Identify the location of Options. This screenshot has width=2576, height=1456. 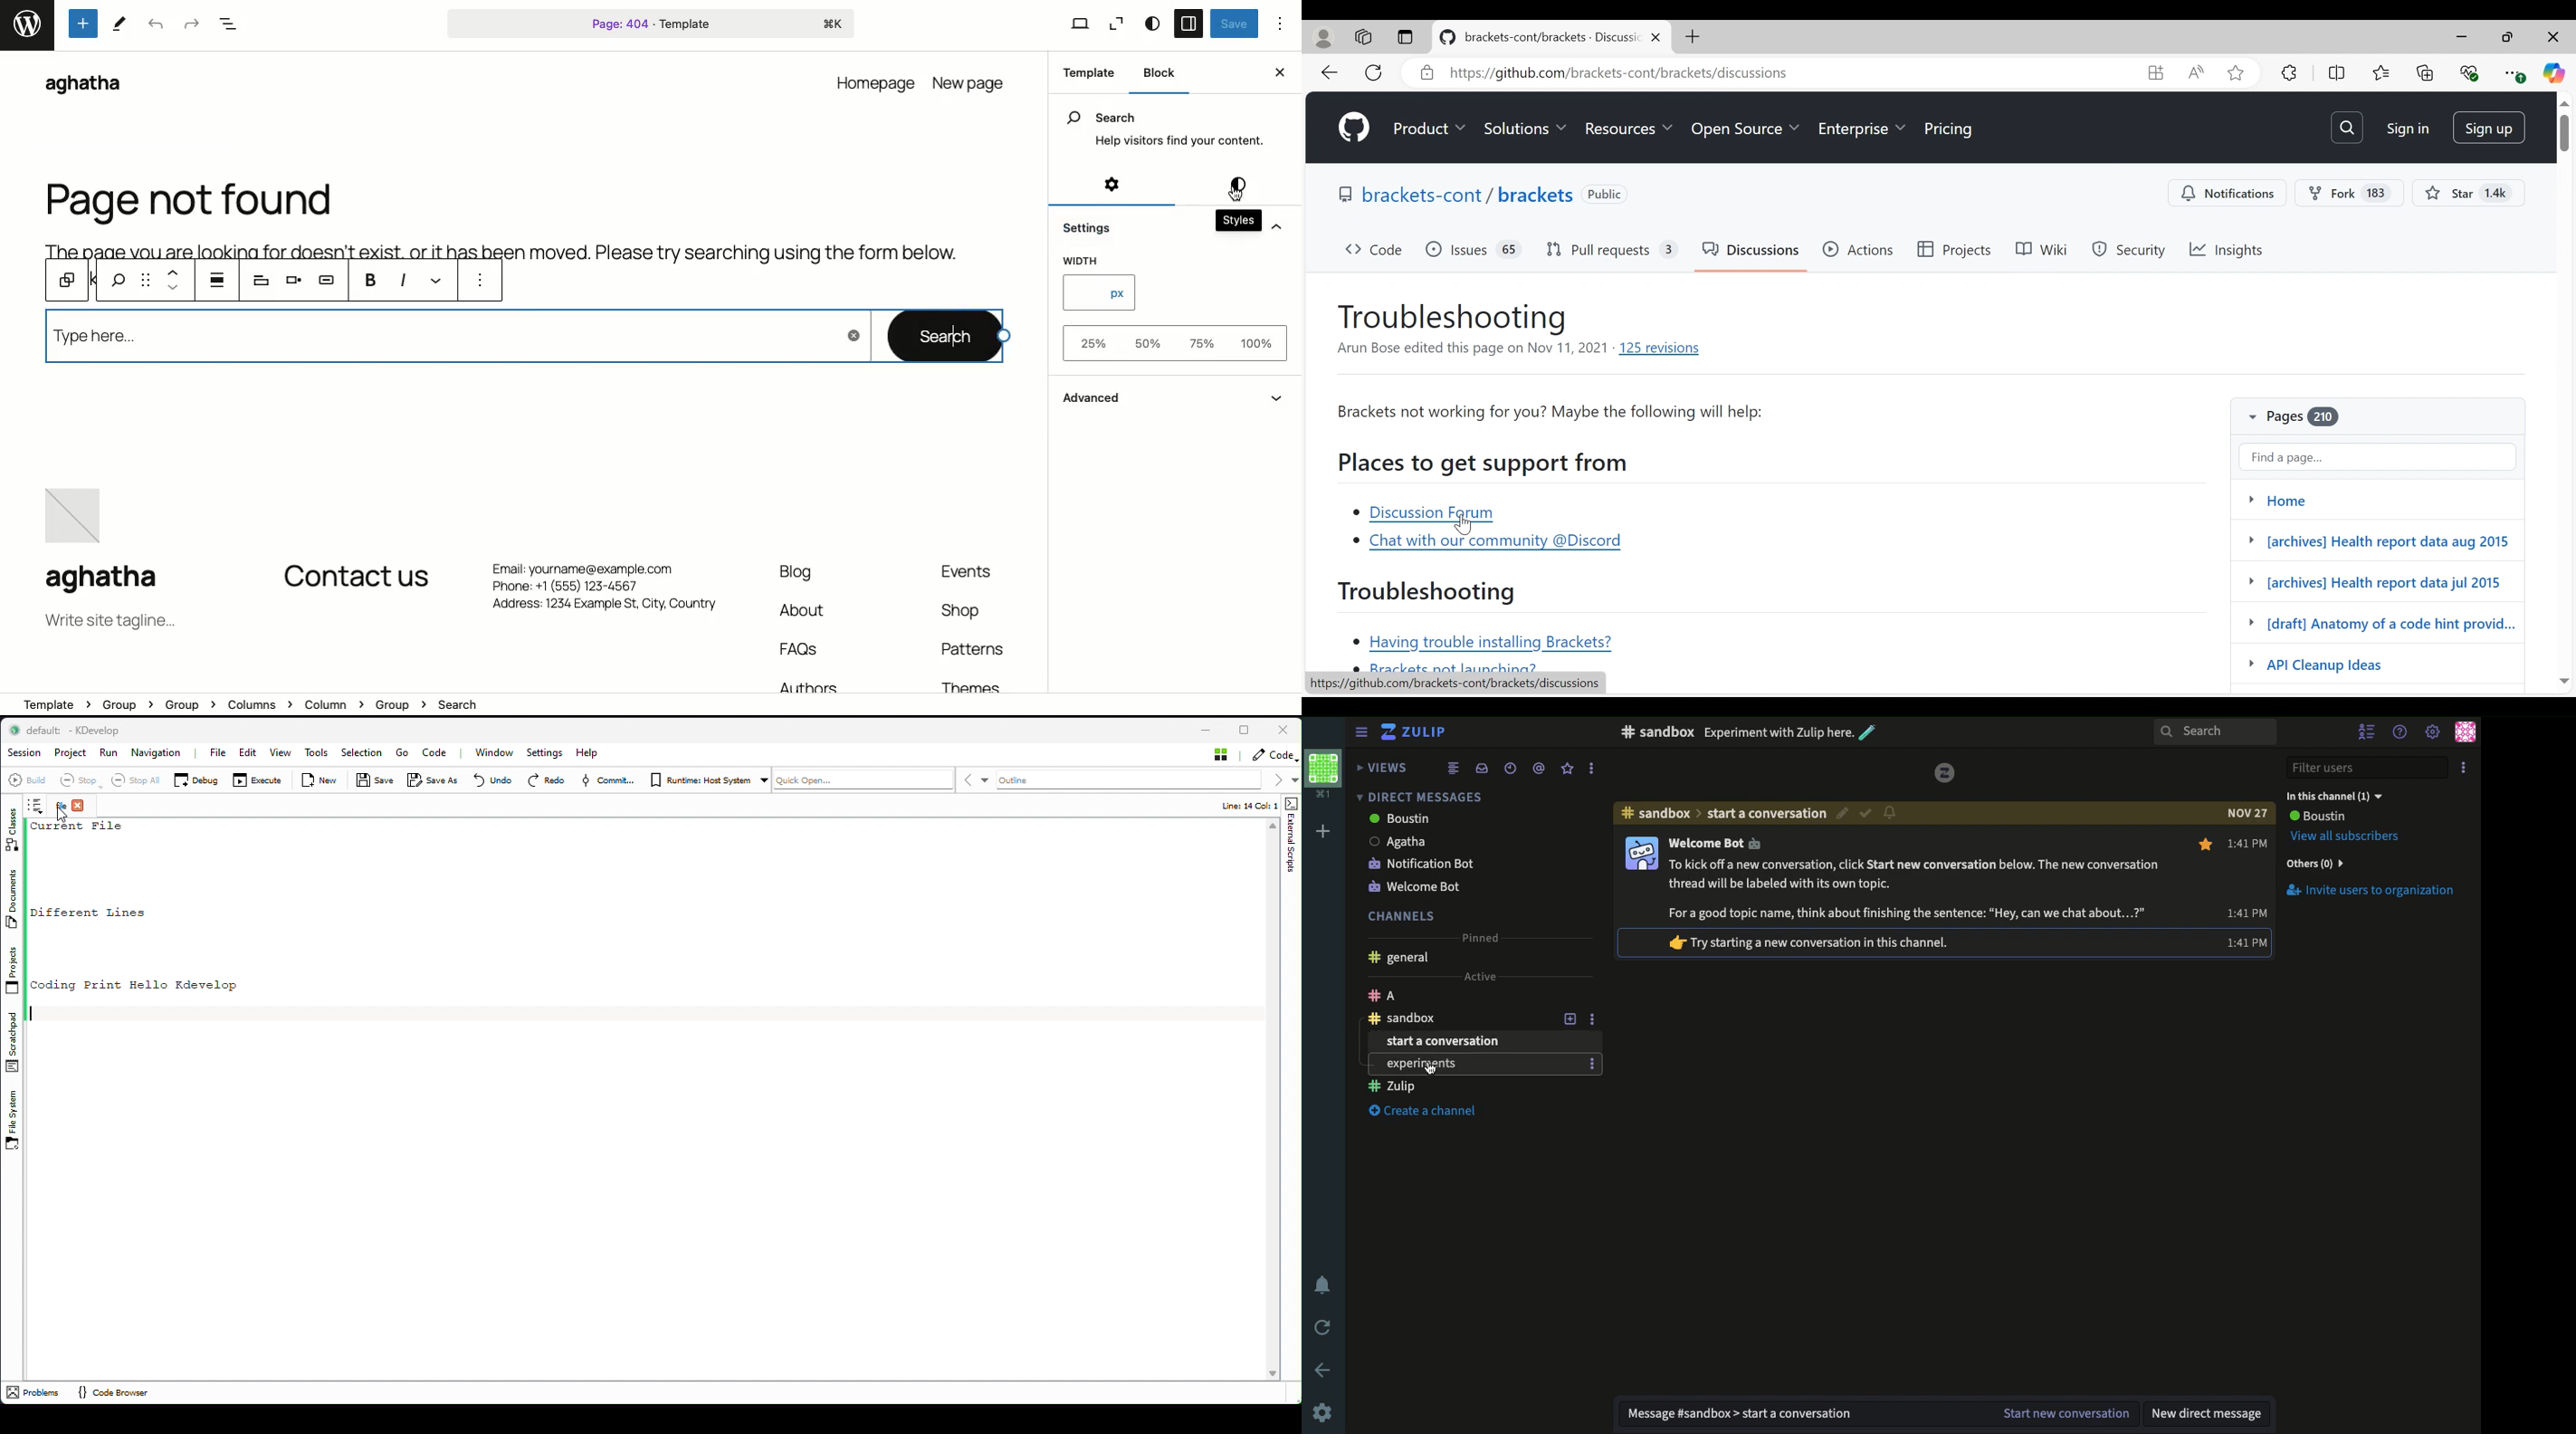
(1592, 995).